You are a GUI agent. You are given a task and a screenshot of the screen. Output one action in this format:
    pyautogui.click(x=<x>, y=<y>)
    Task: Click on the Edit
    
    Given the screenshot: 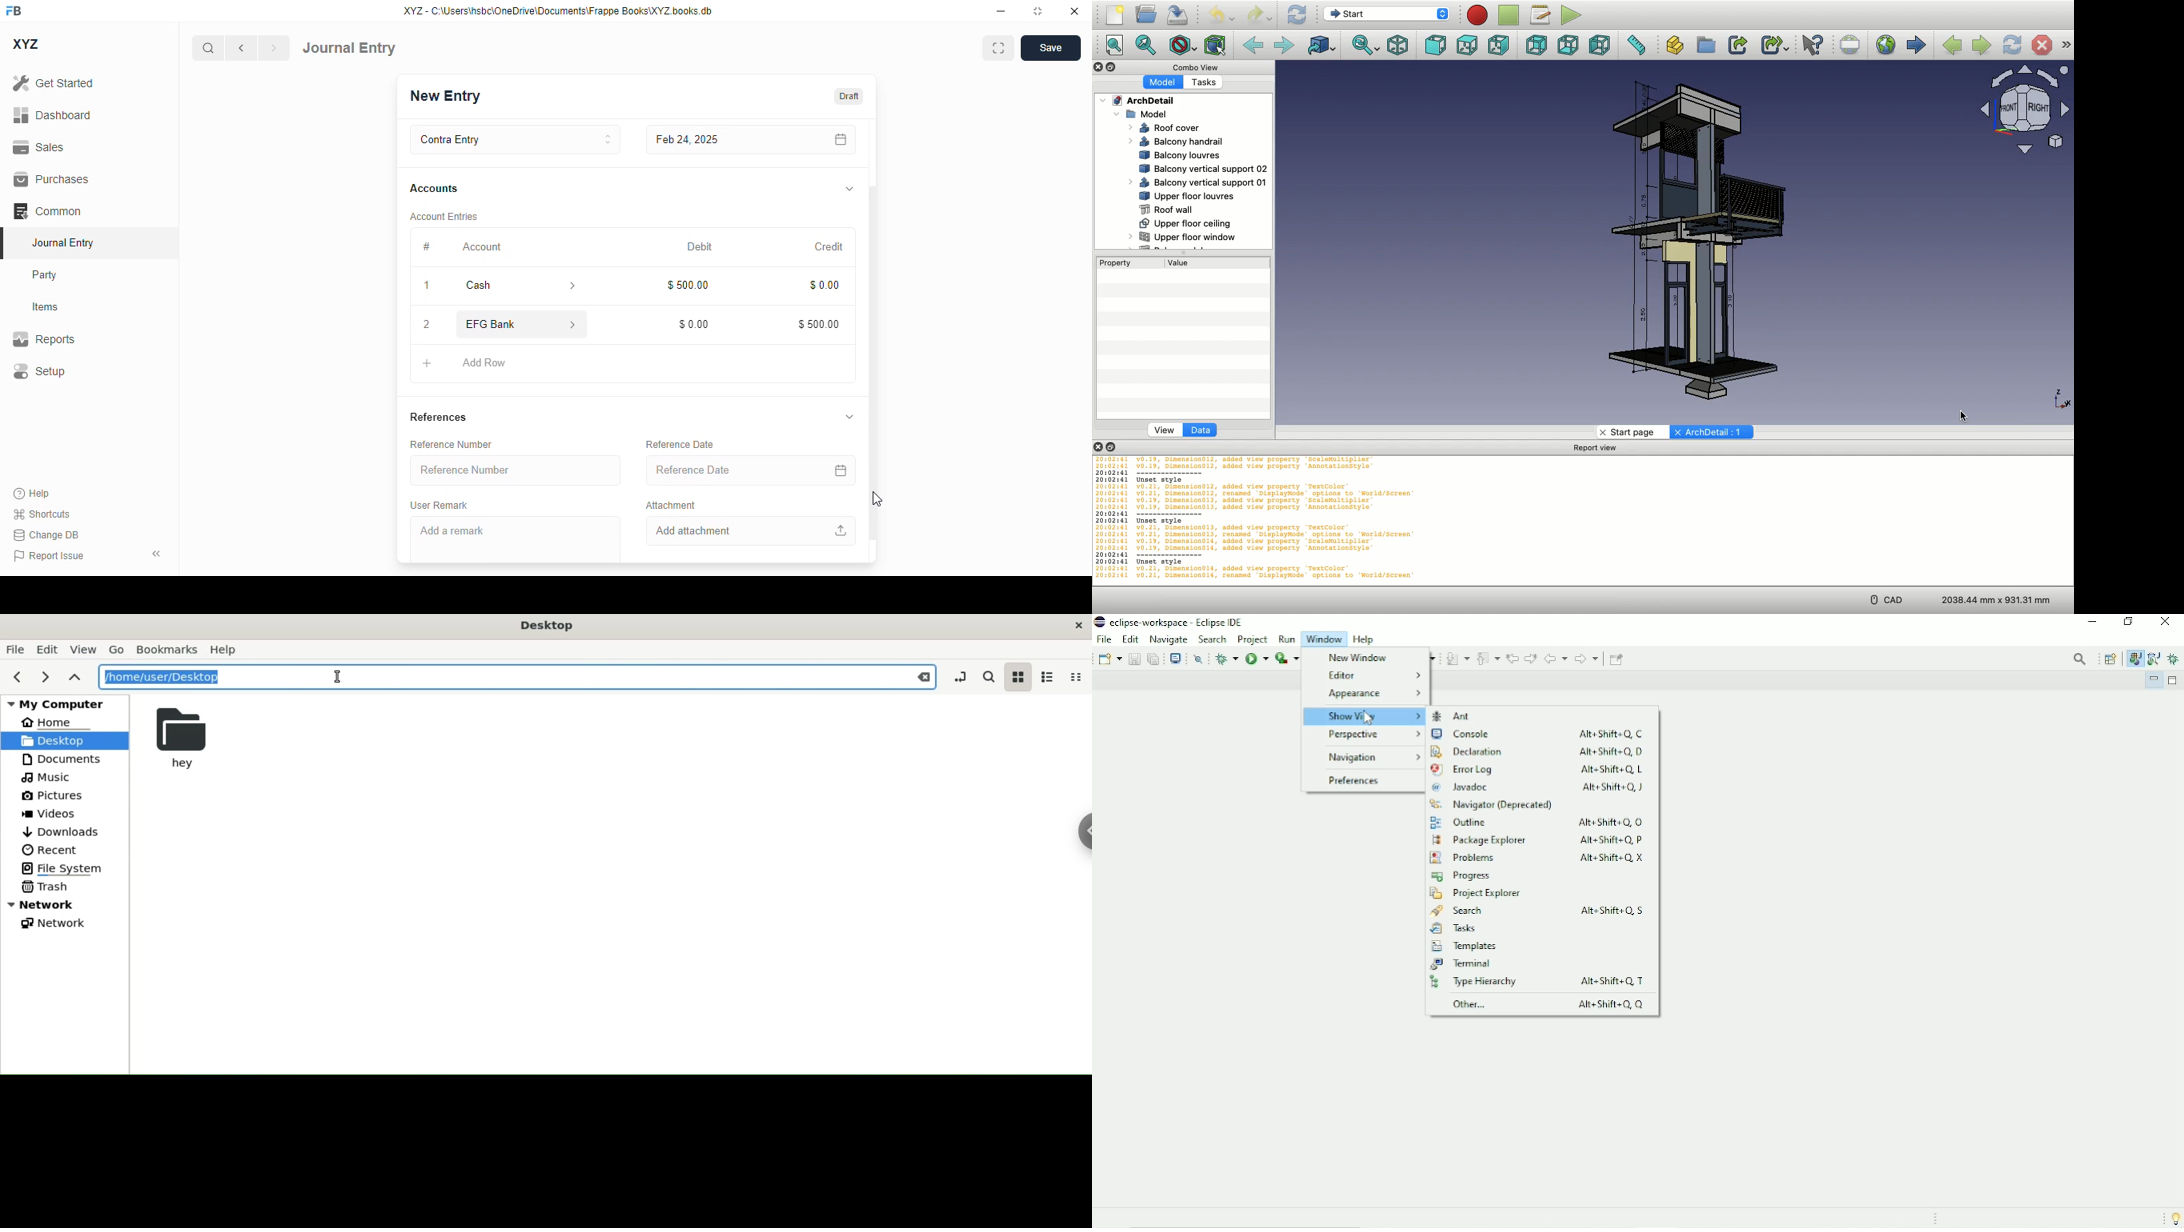 What is the action you would take?
    pyautogui.click(x=1131, y=638)
    